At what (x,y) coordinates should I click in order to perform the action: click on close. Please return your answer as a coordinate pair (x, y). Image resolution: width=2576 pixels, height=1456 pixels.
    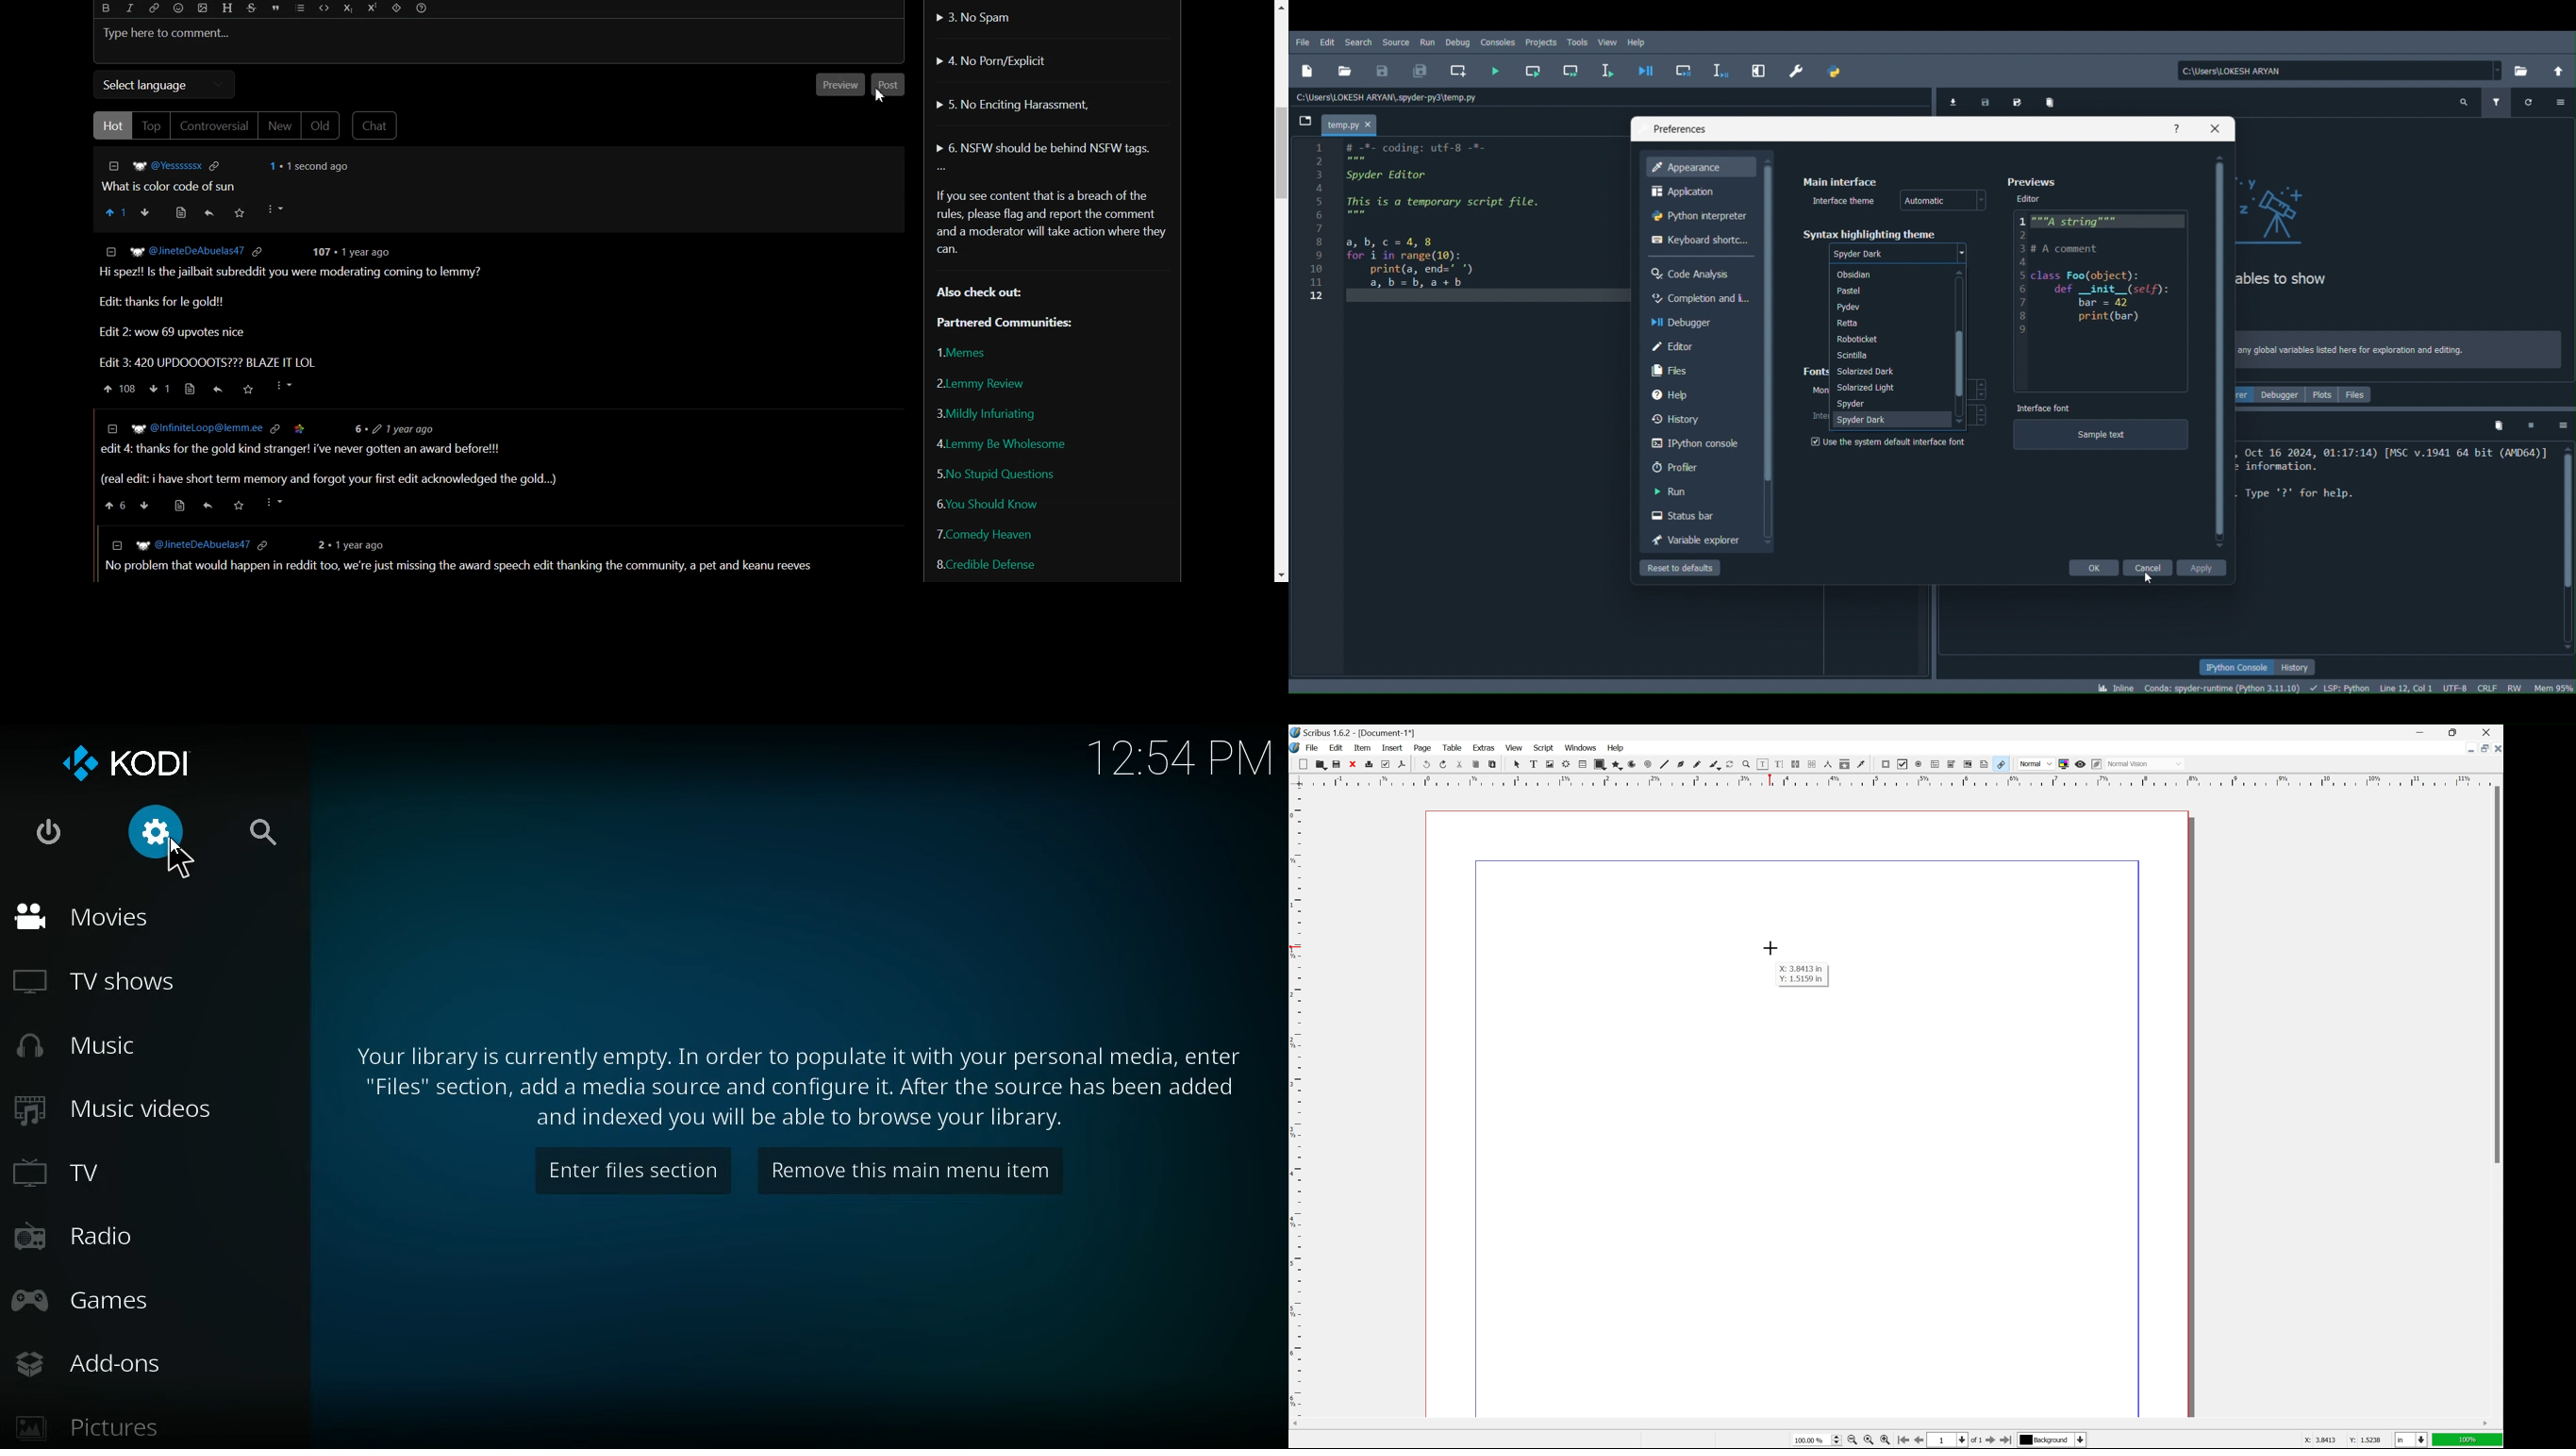
    Looking at the image, I should click on (2496, 750).